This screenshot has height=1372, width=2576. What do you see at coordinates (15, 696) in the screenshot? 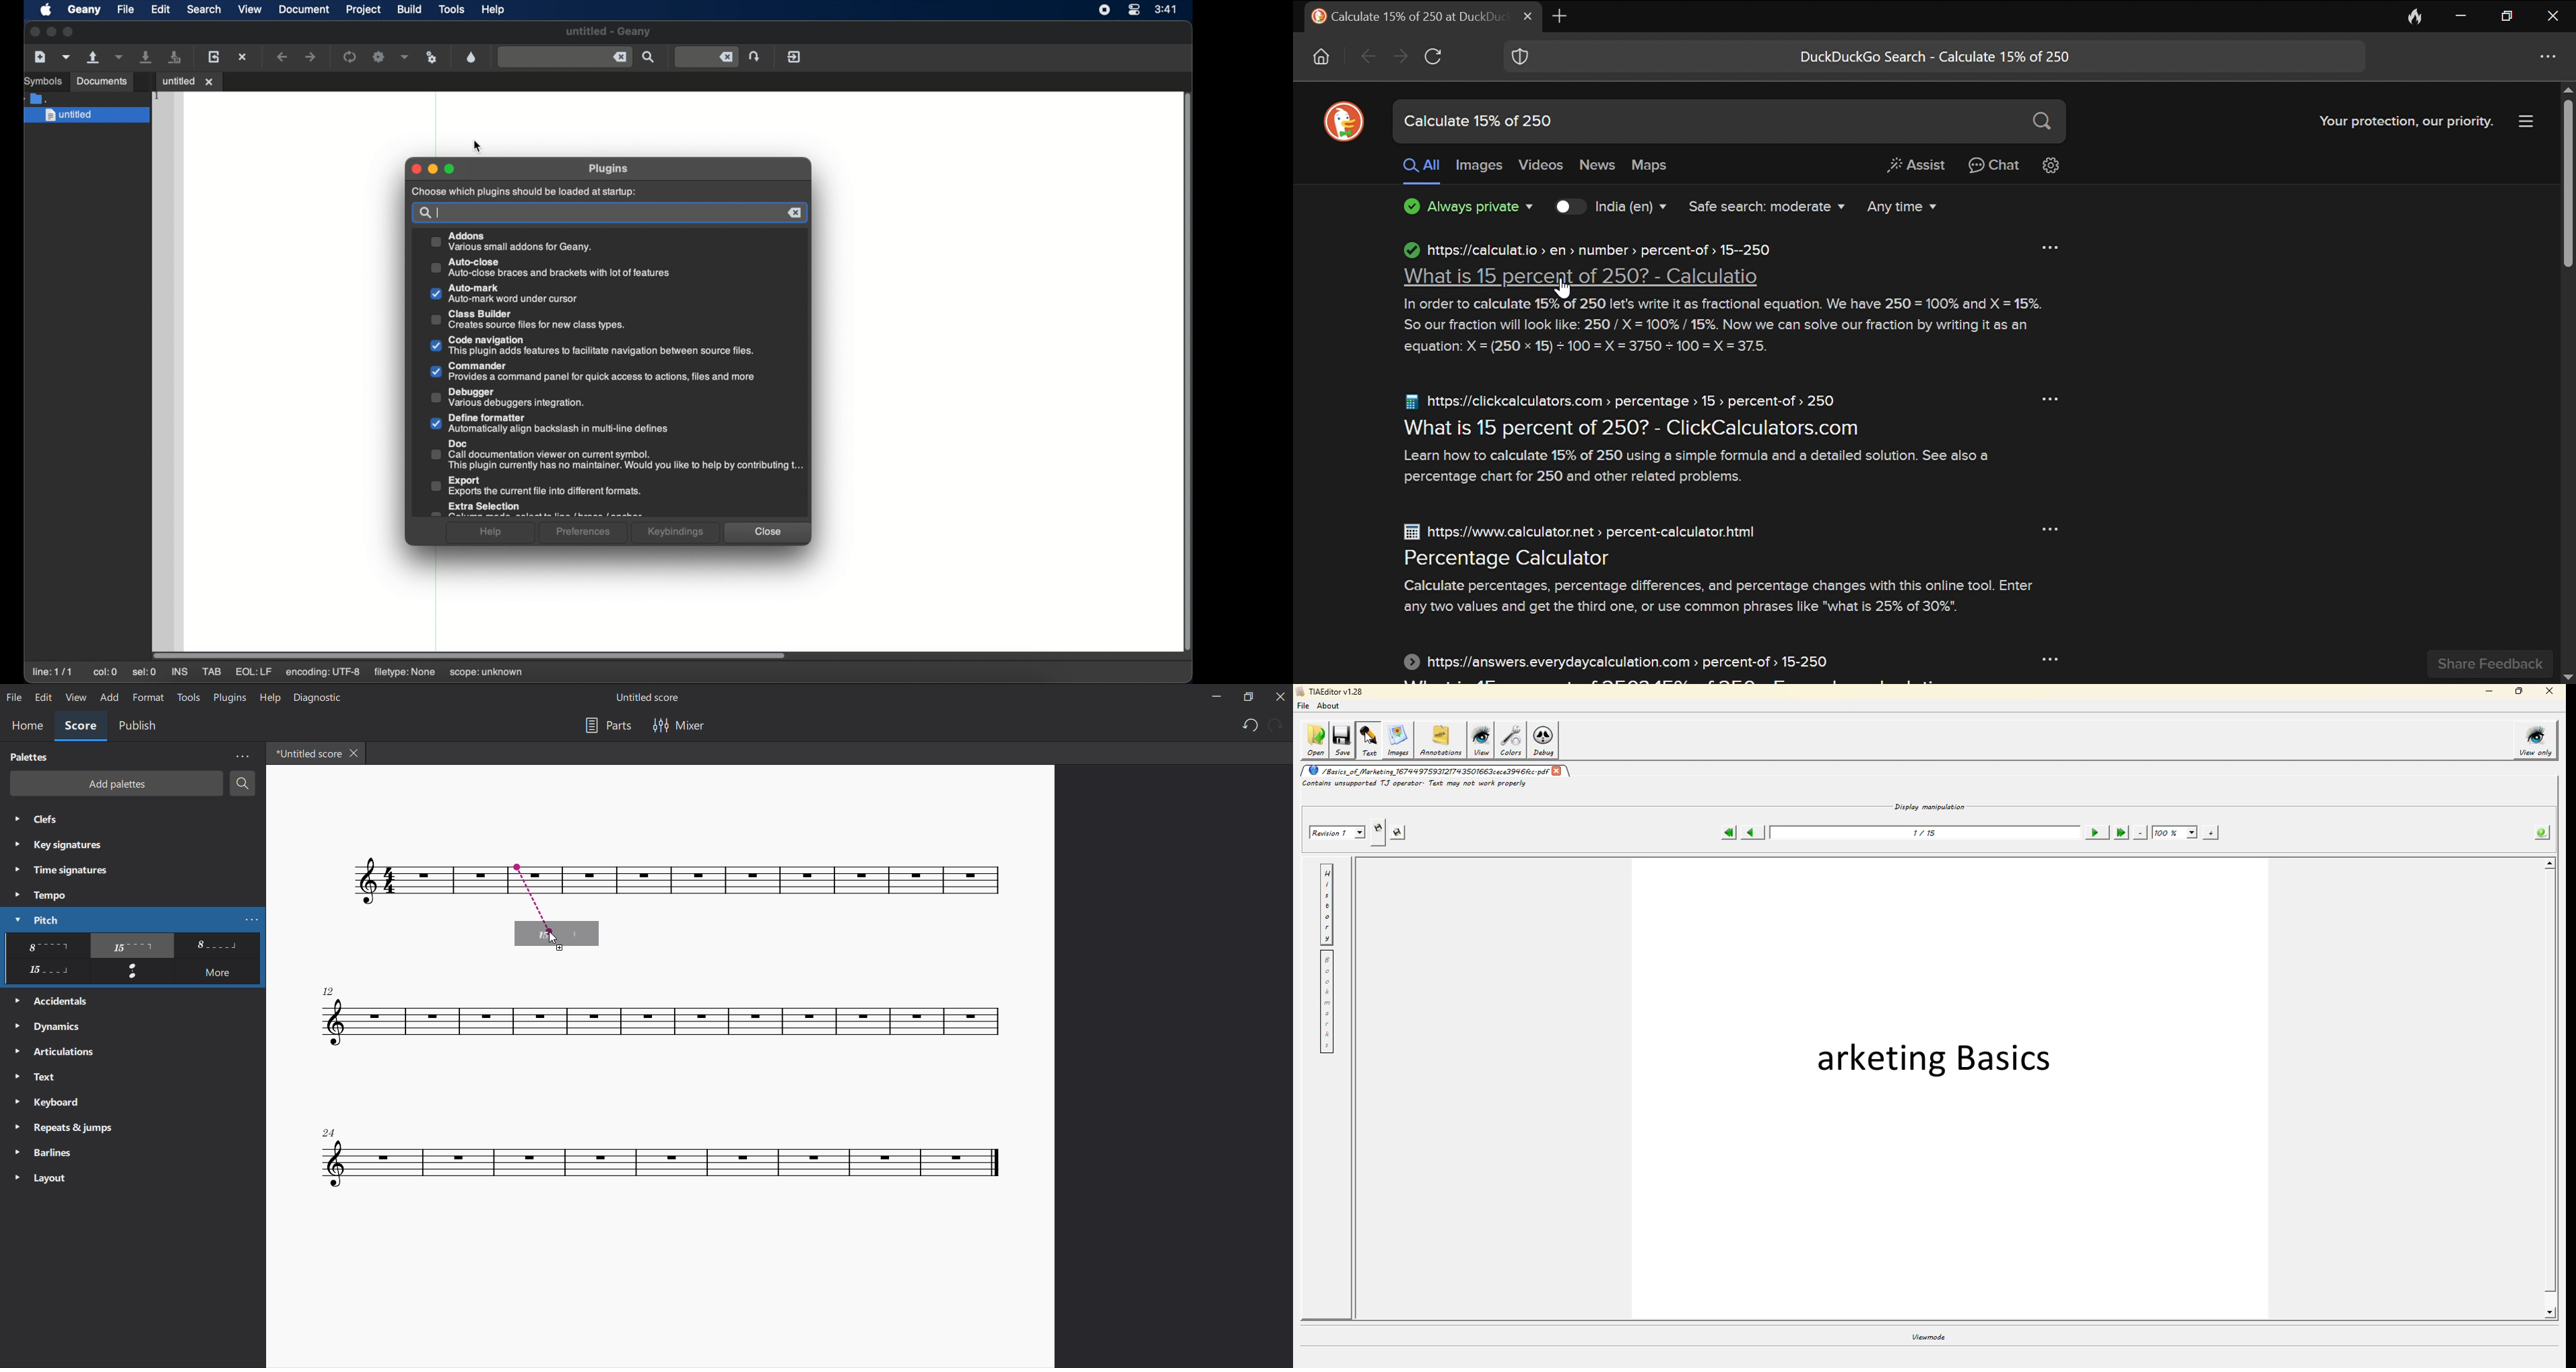
I see `file` at bounding box center [15, 696].